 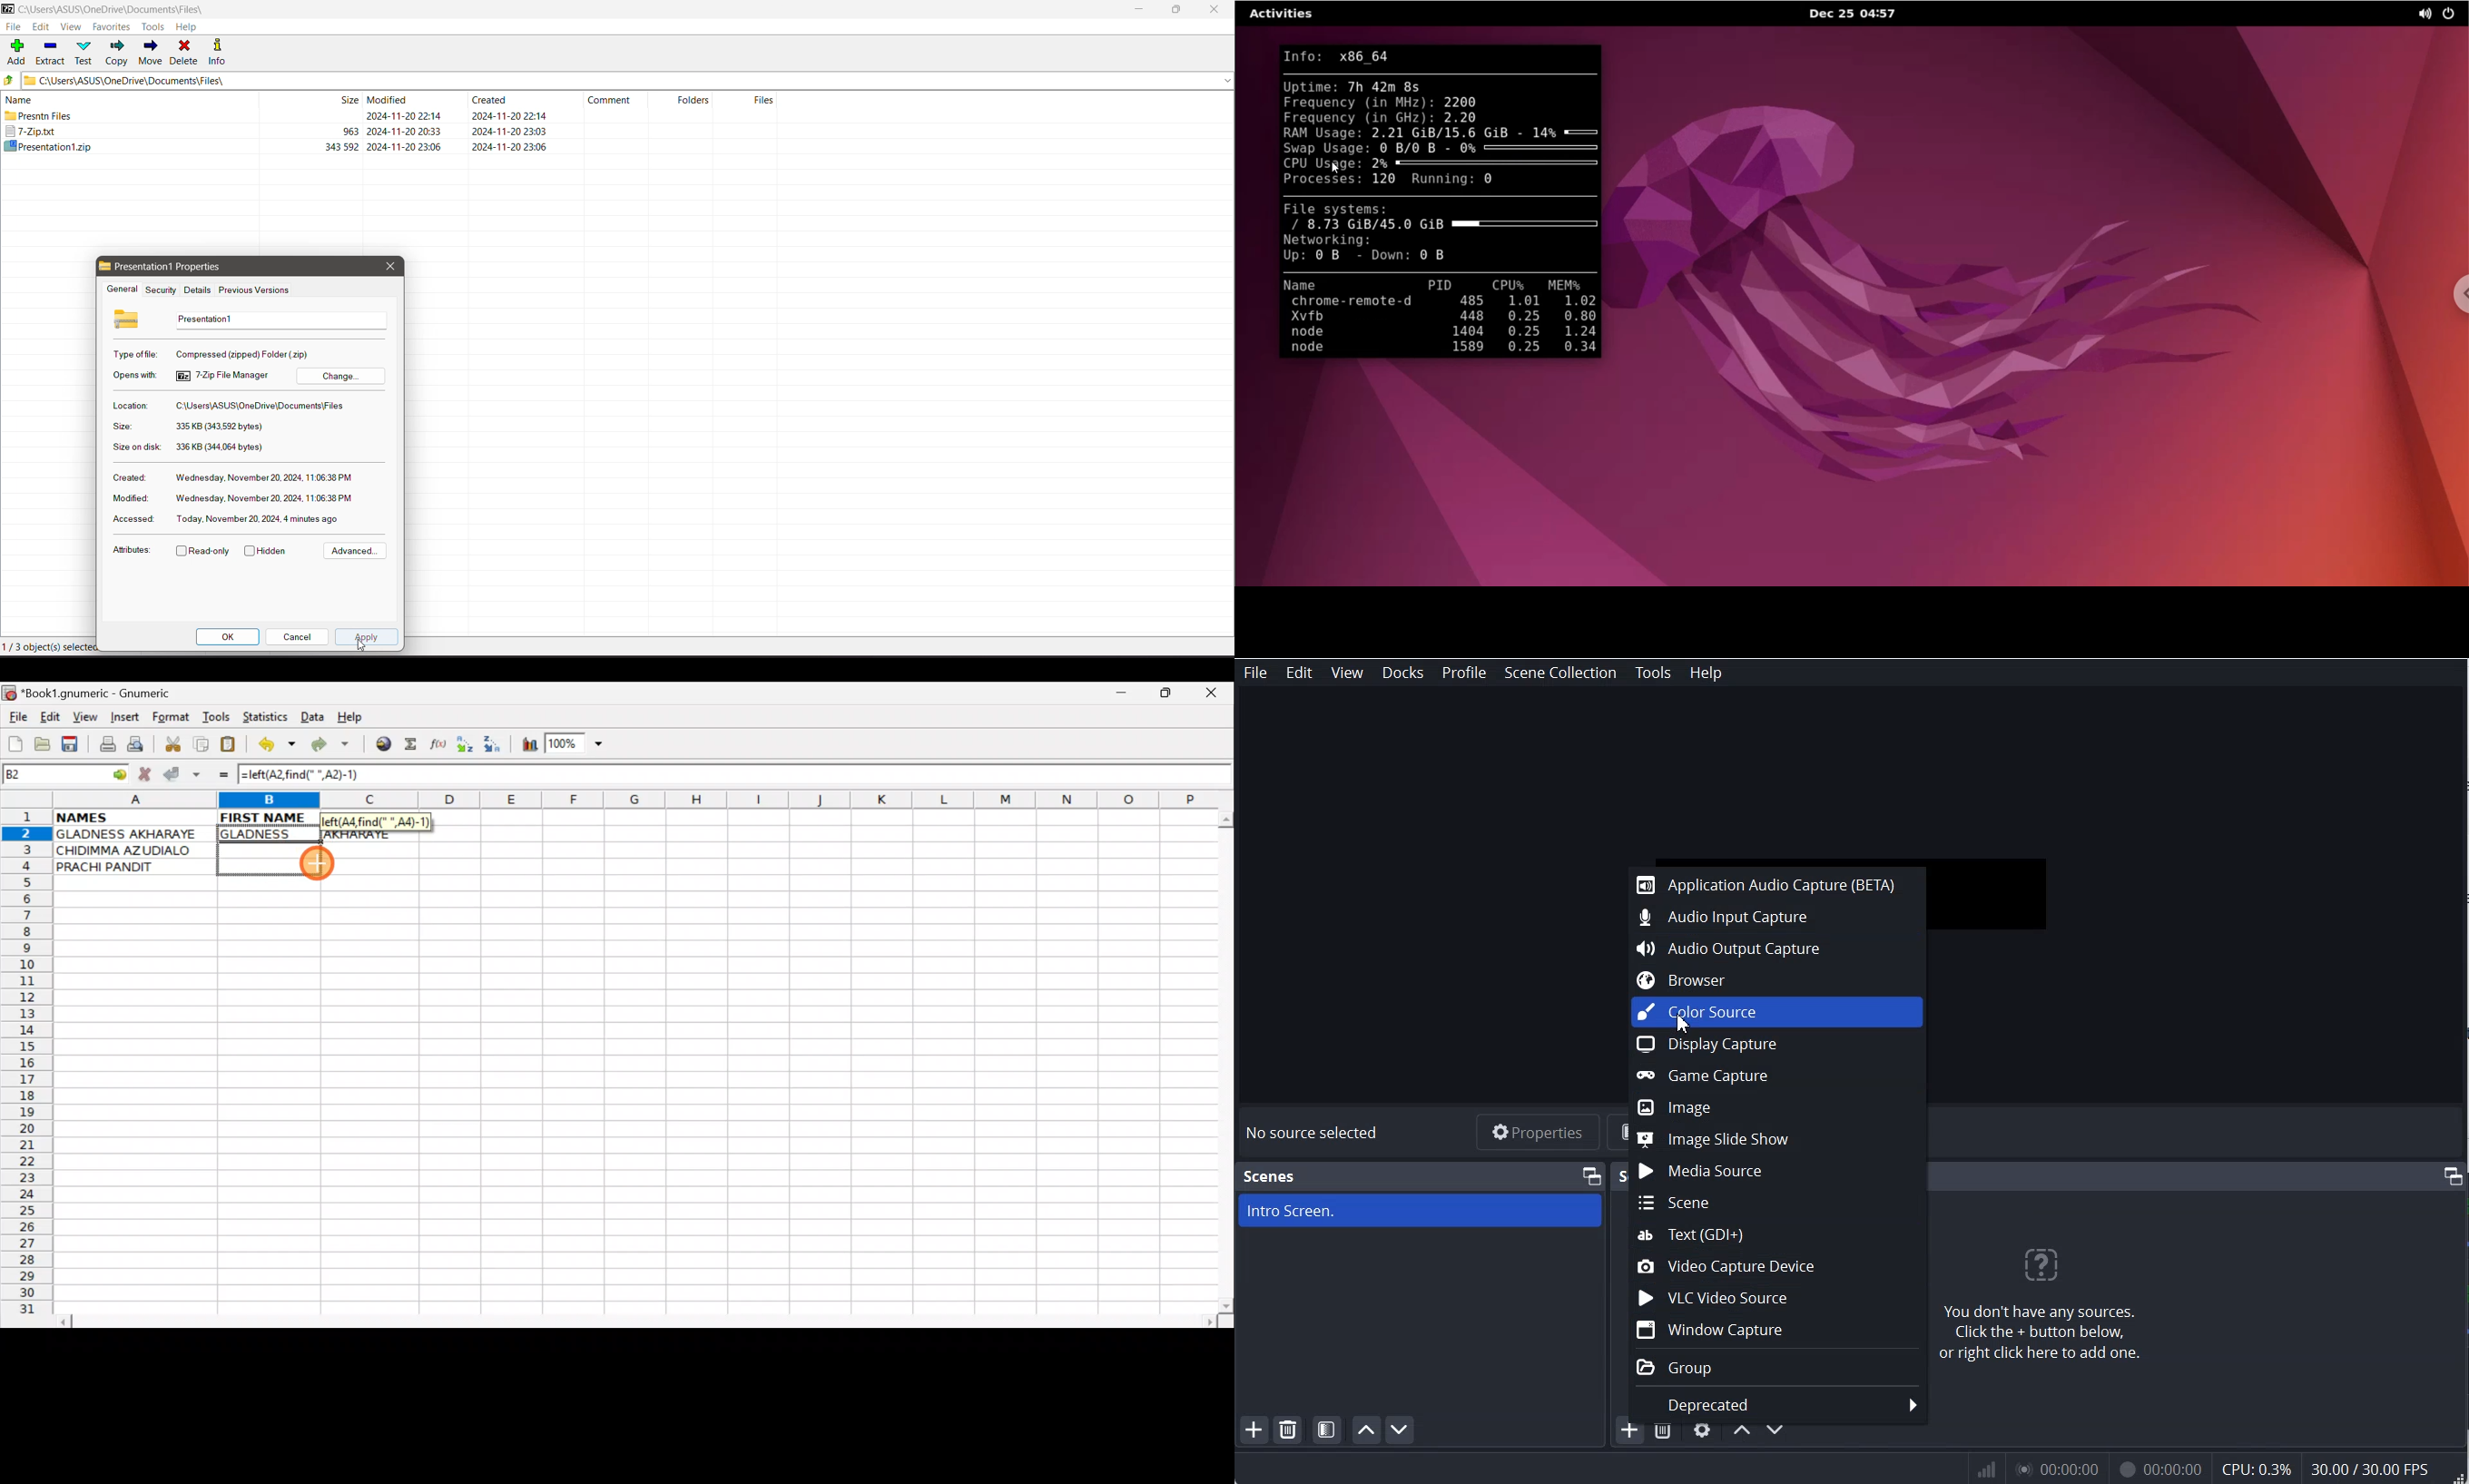 What do you see at coordinates (1776, 1405) in the screenshot?
I see `Deprecated` at bounding box center [1776, 1405].